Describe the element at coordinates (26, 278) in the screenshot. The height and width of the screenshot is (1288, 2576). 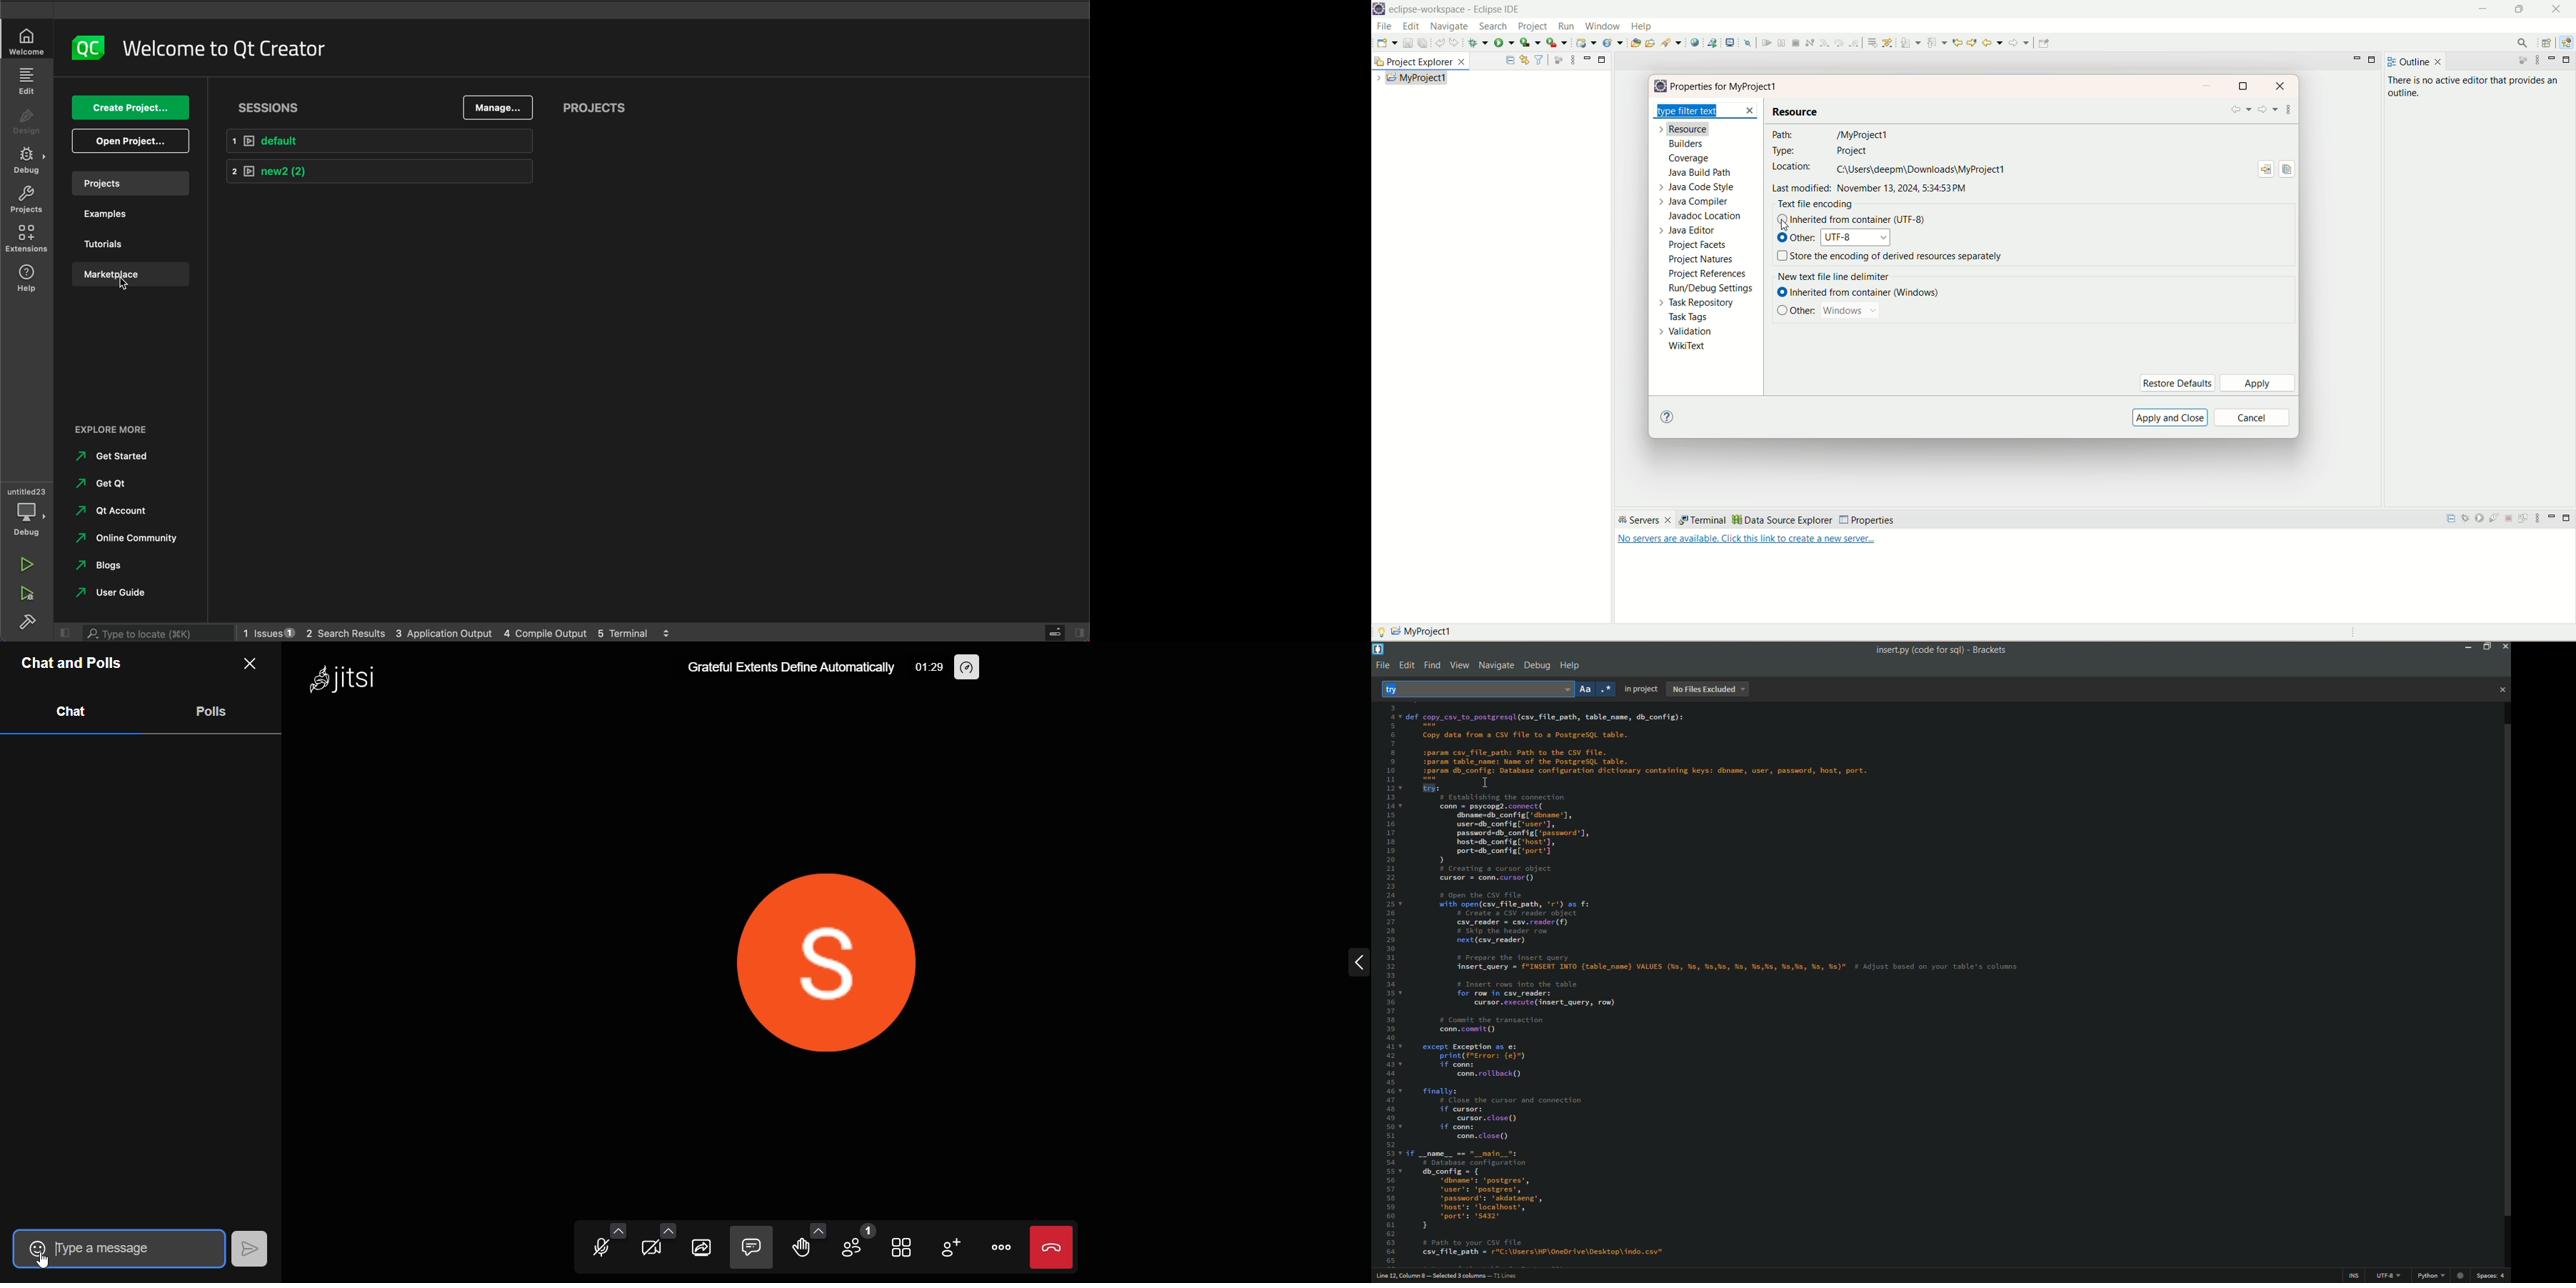
I see `help` at that location.